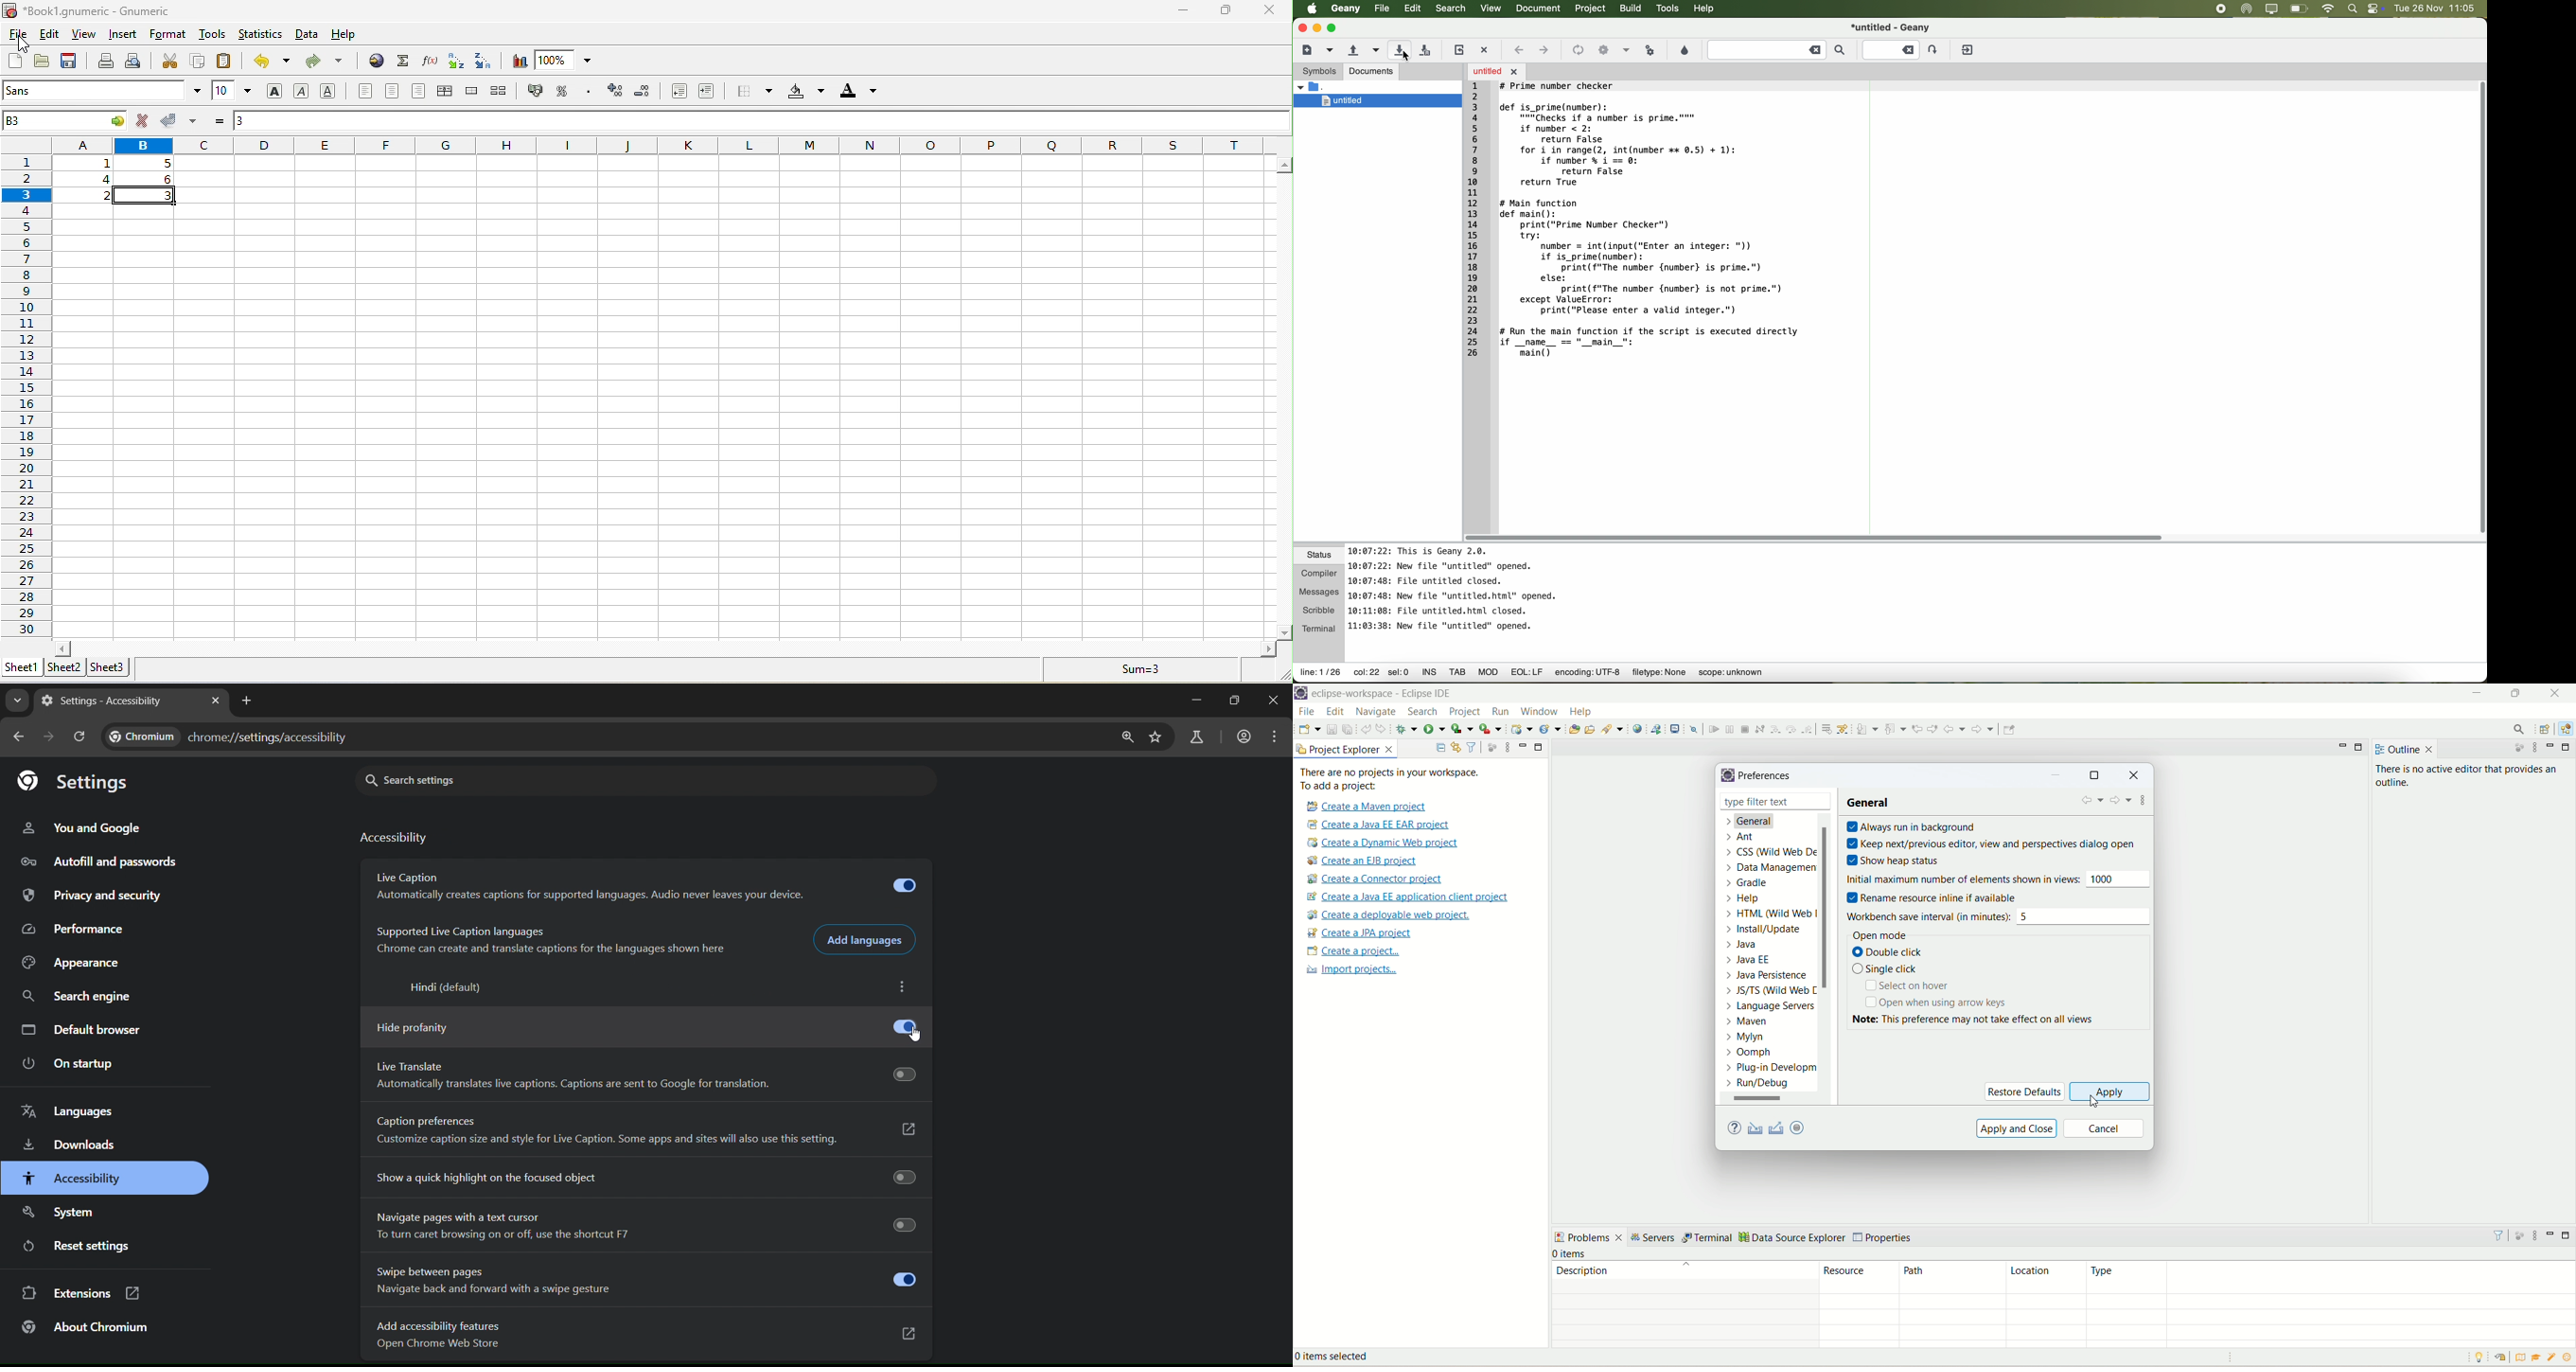  Describe the element at coordinates (22, 737) in the screenshot. I see `go back one page` at that location.